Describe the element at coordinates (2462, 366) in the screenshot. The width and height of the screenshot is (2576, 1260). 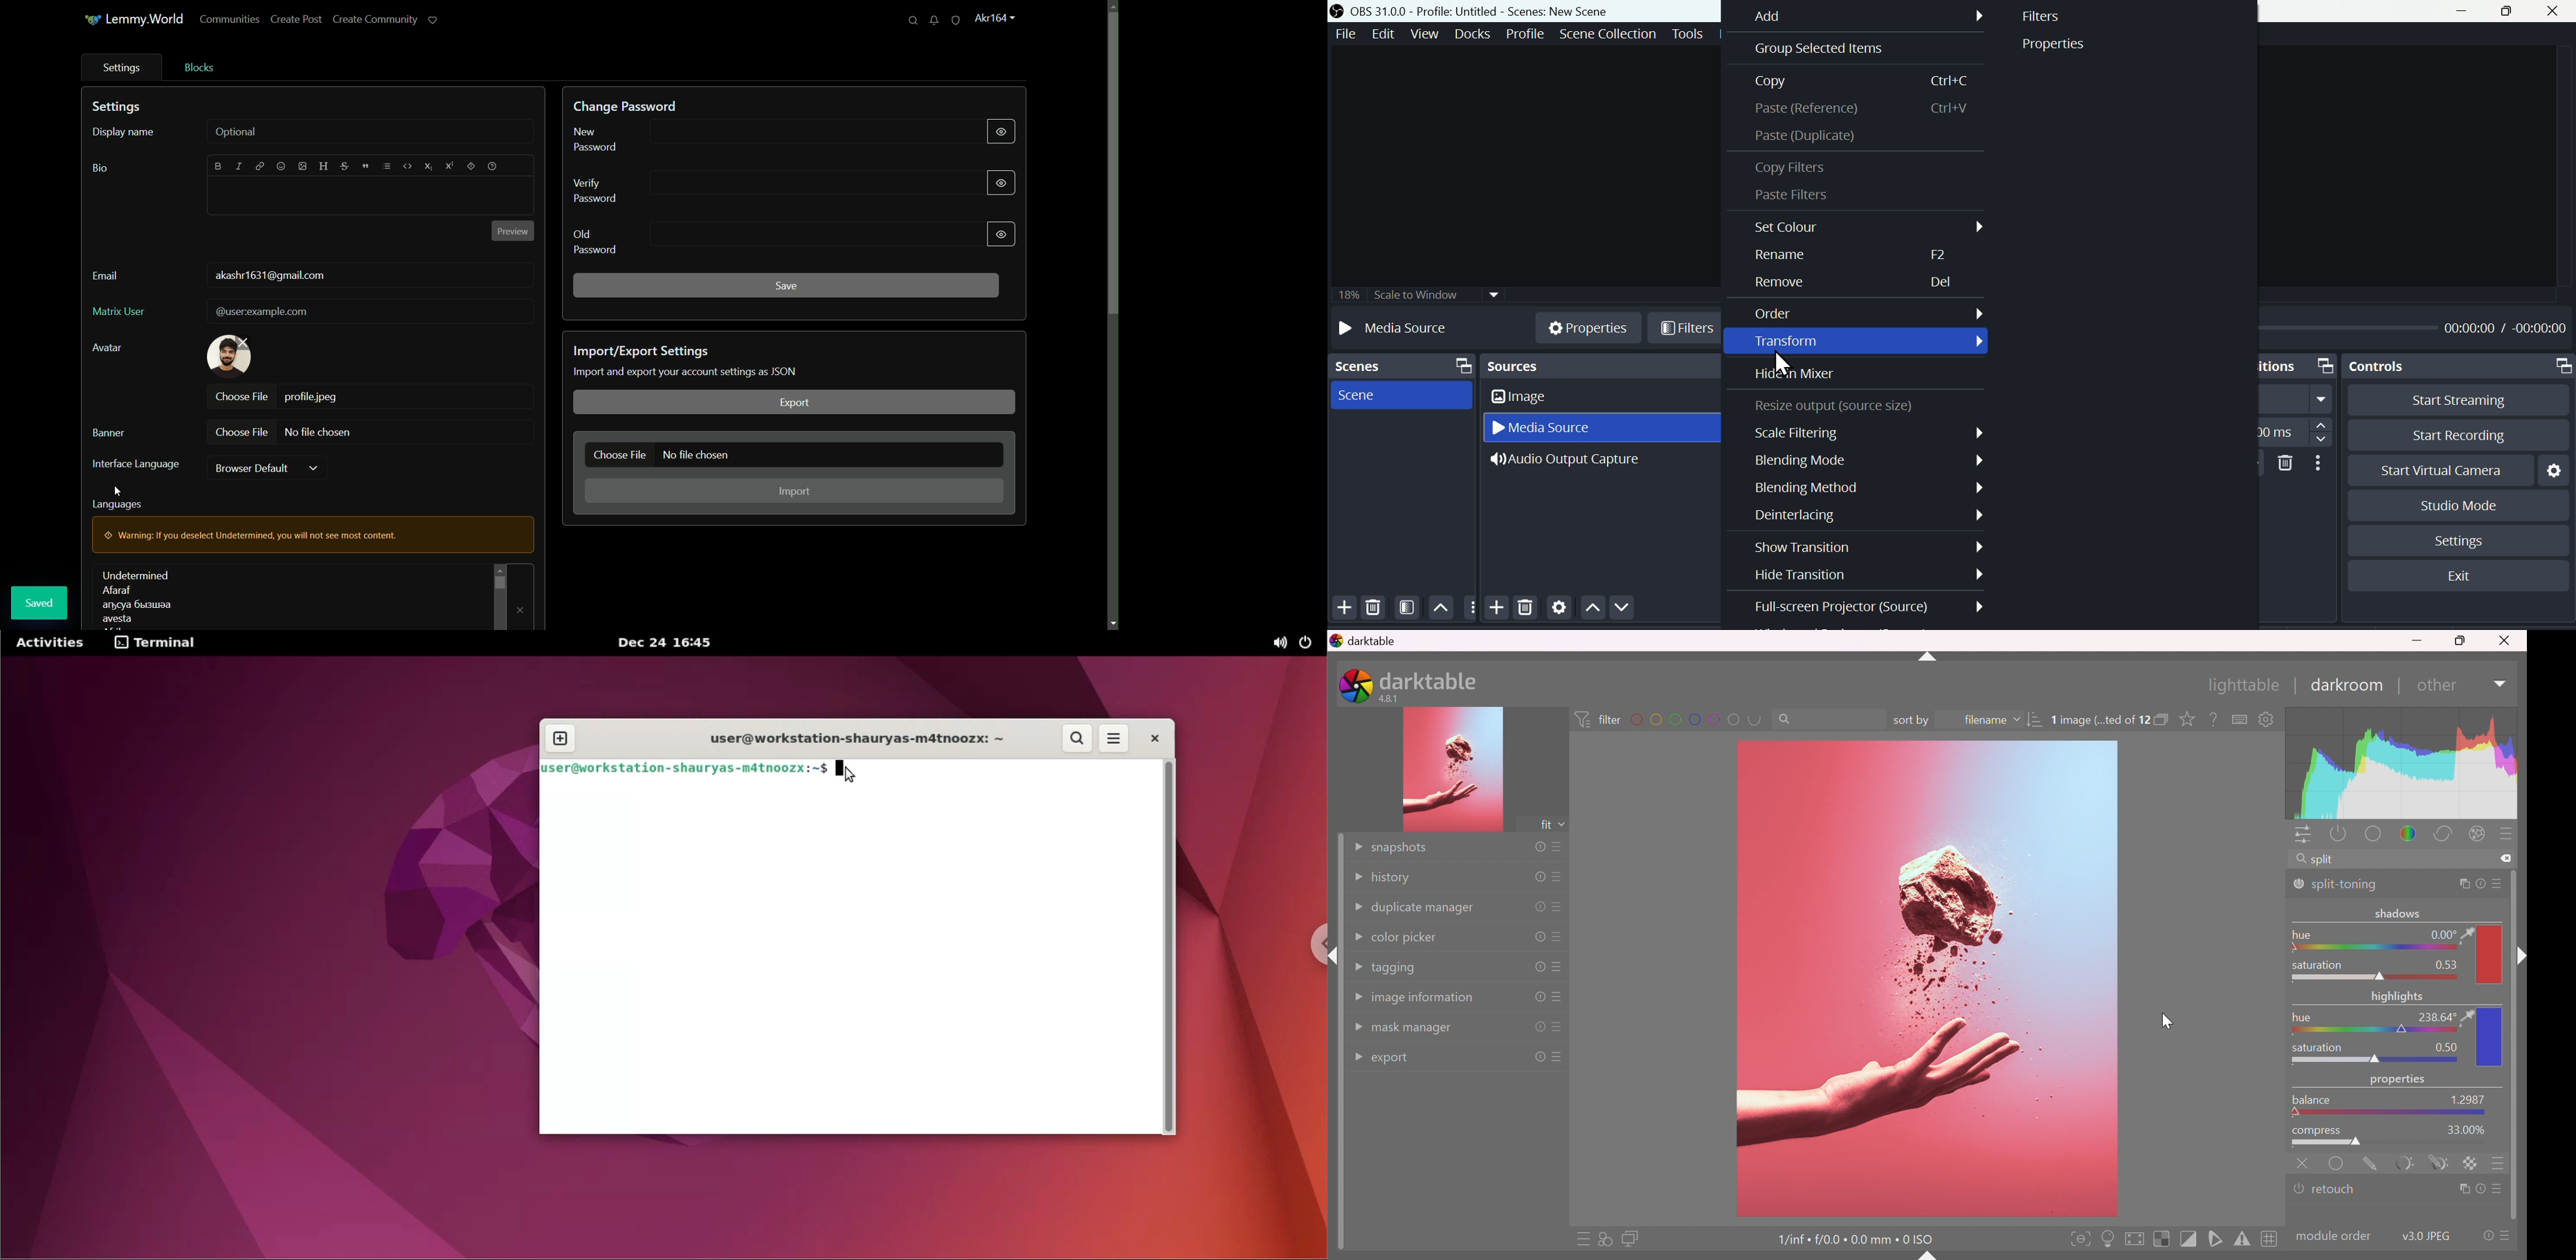
I see `Controls` at that location.